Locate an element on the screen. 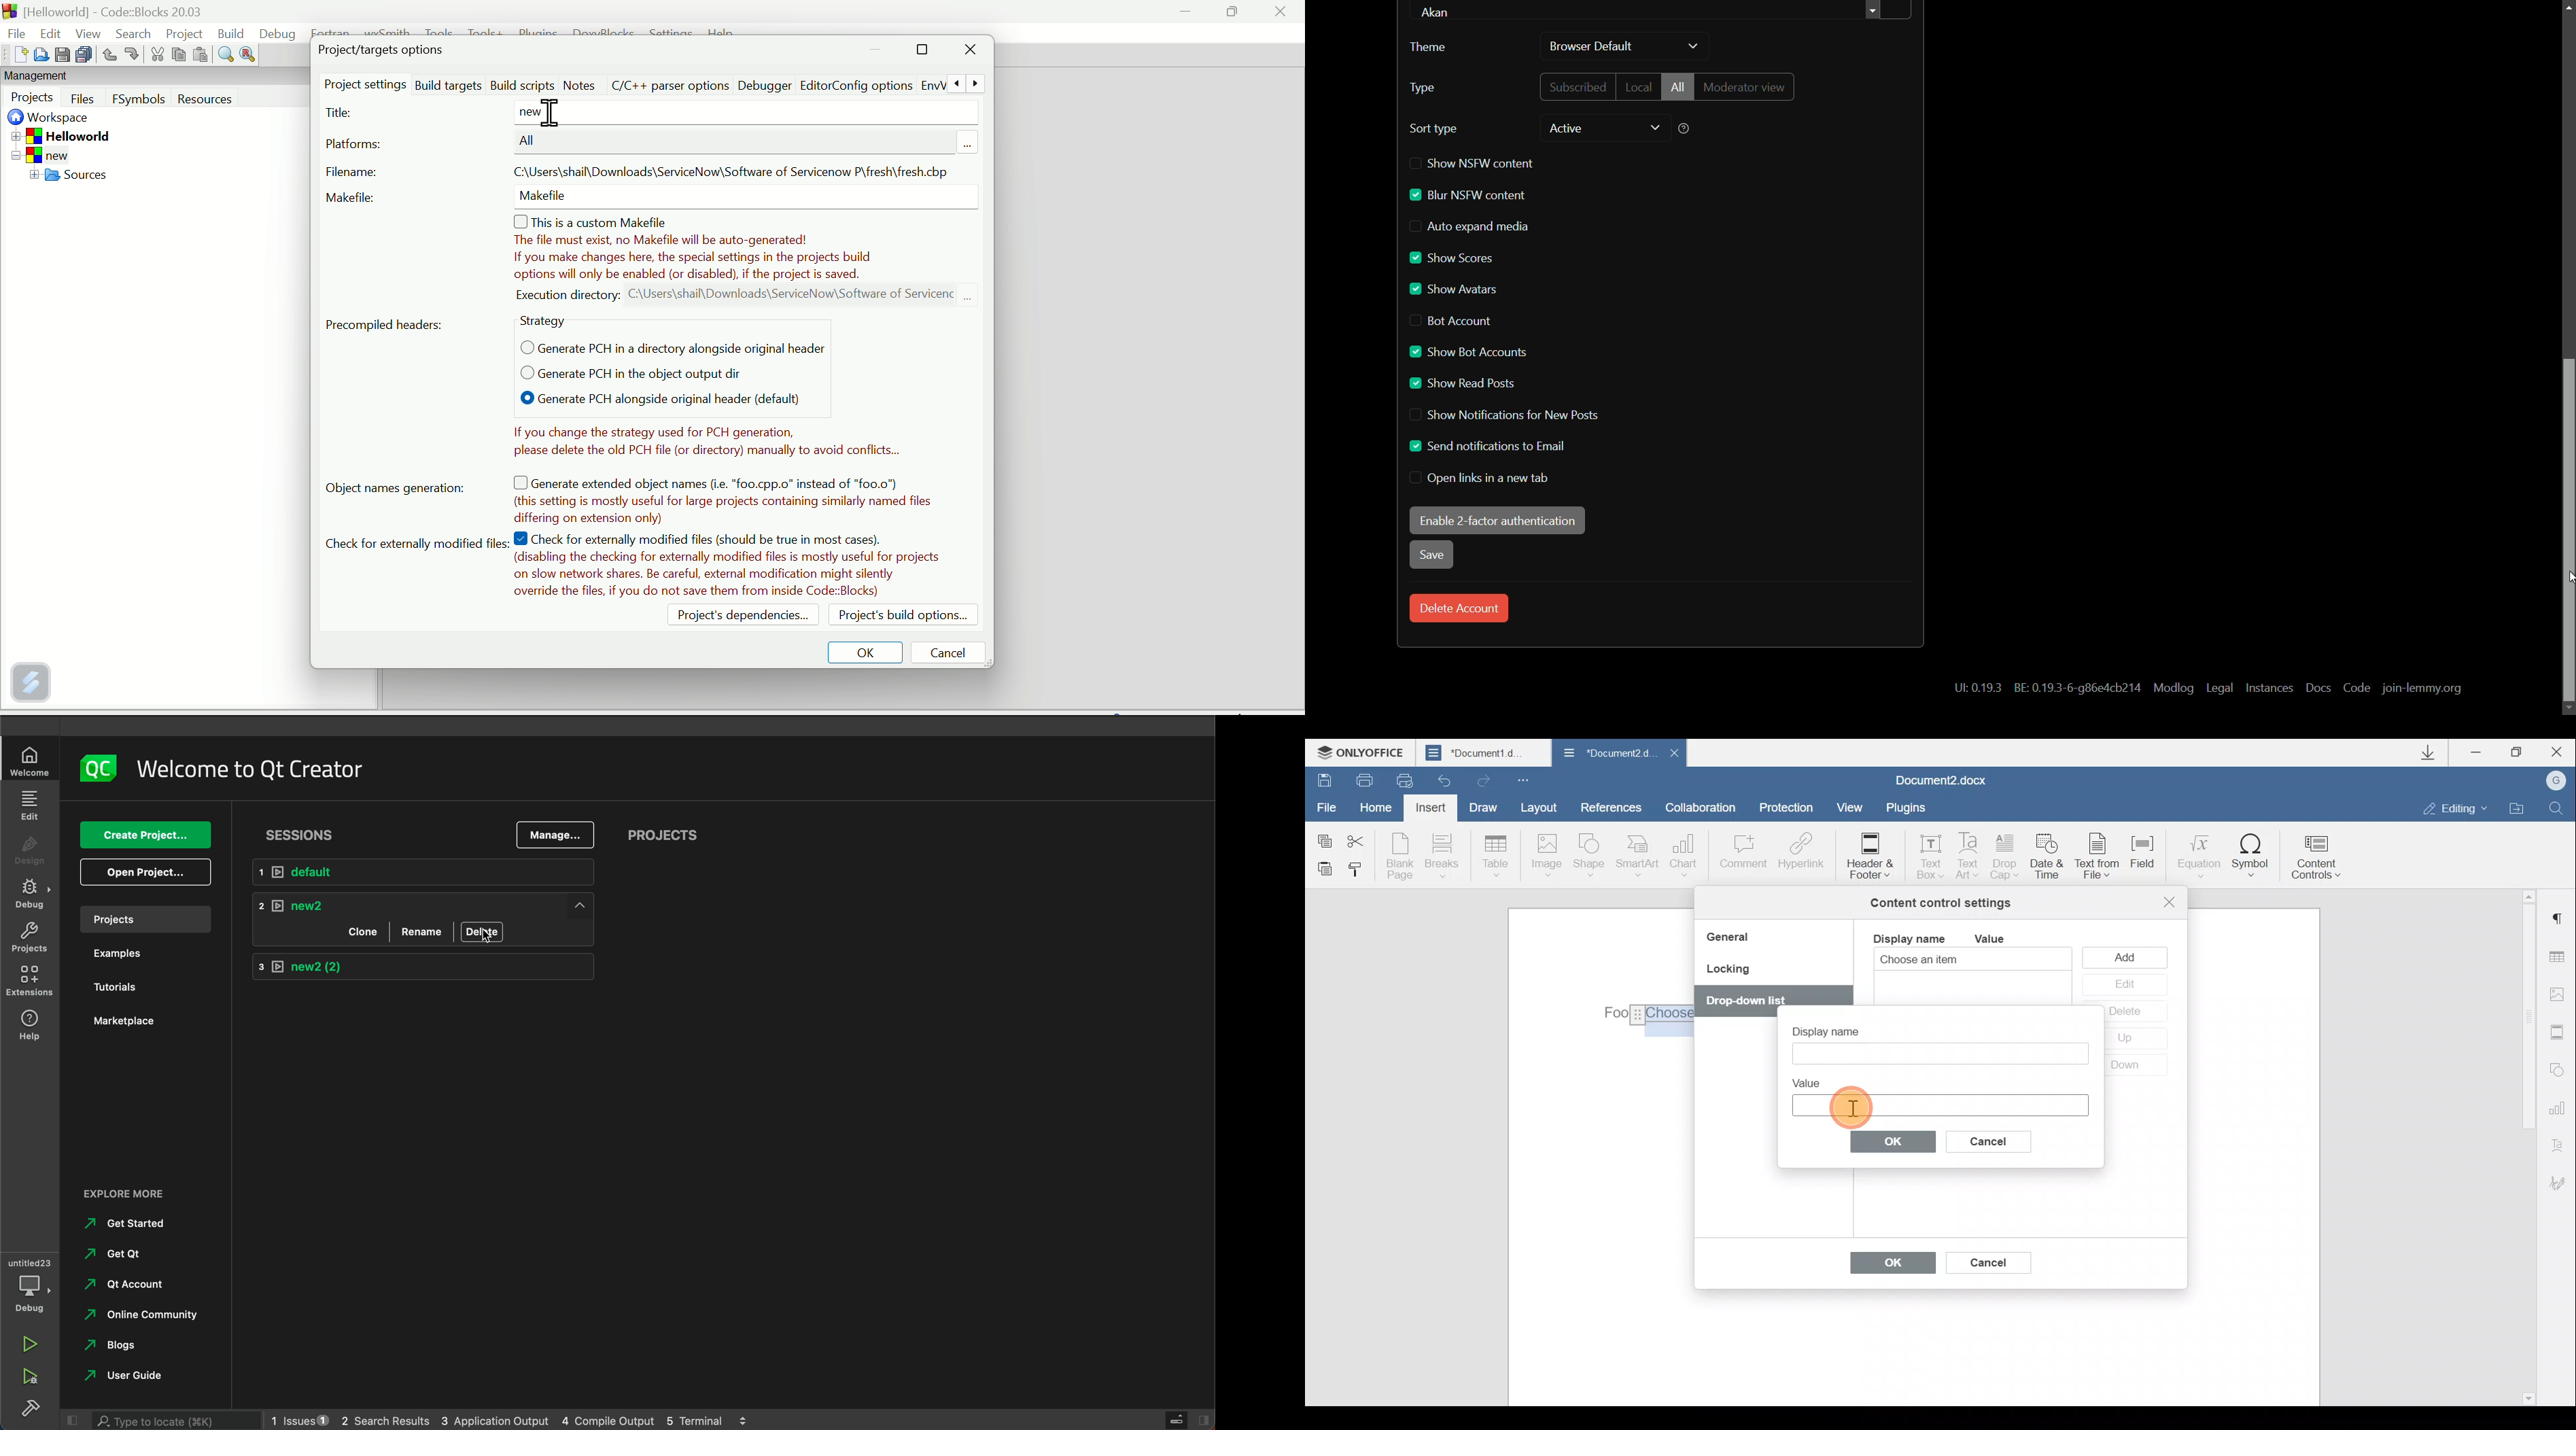 The height and width of the screenshot is (1456, 2576). Maximise is located at coordinates (922, 51).